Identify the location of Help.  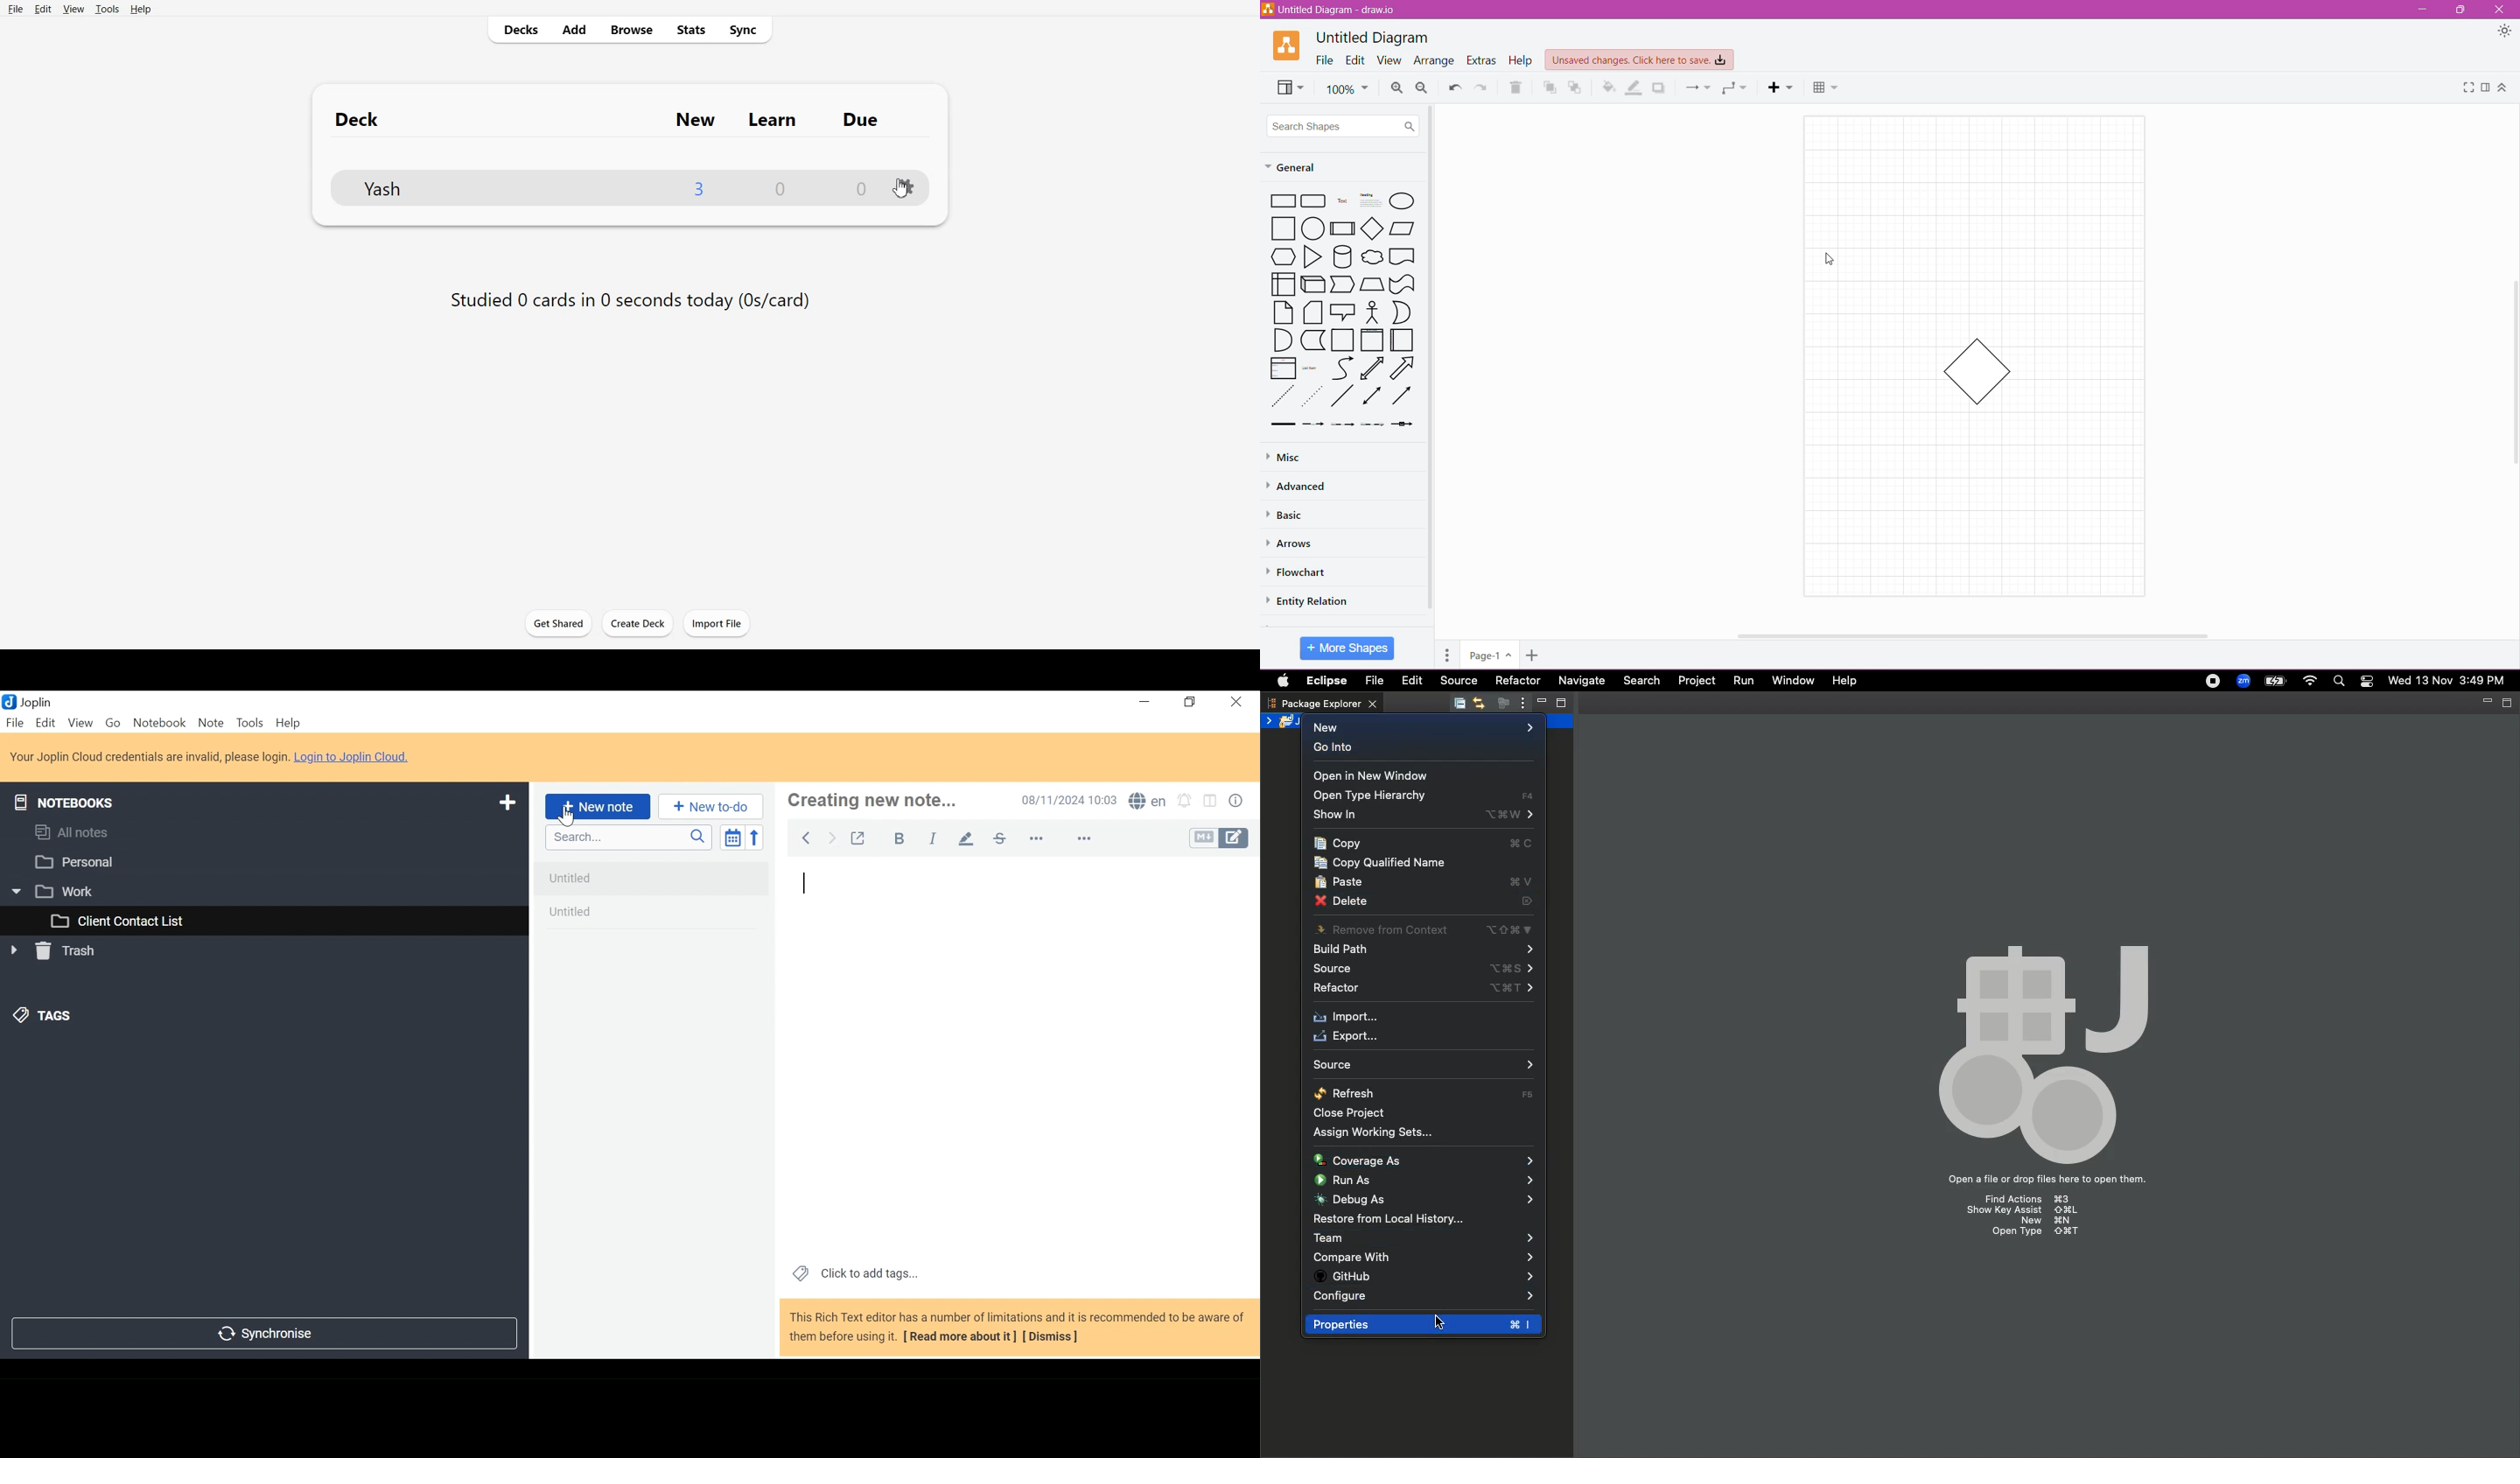
(1521, 61).